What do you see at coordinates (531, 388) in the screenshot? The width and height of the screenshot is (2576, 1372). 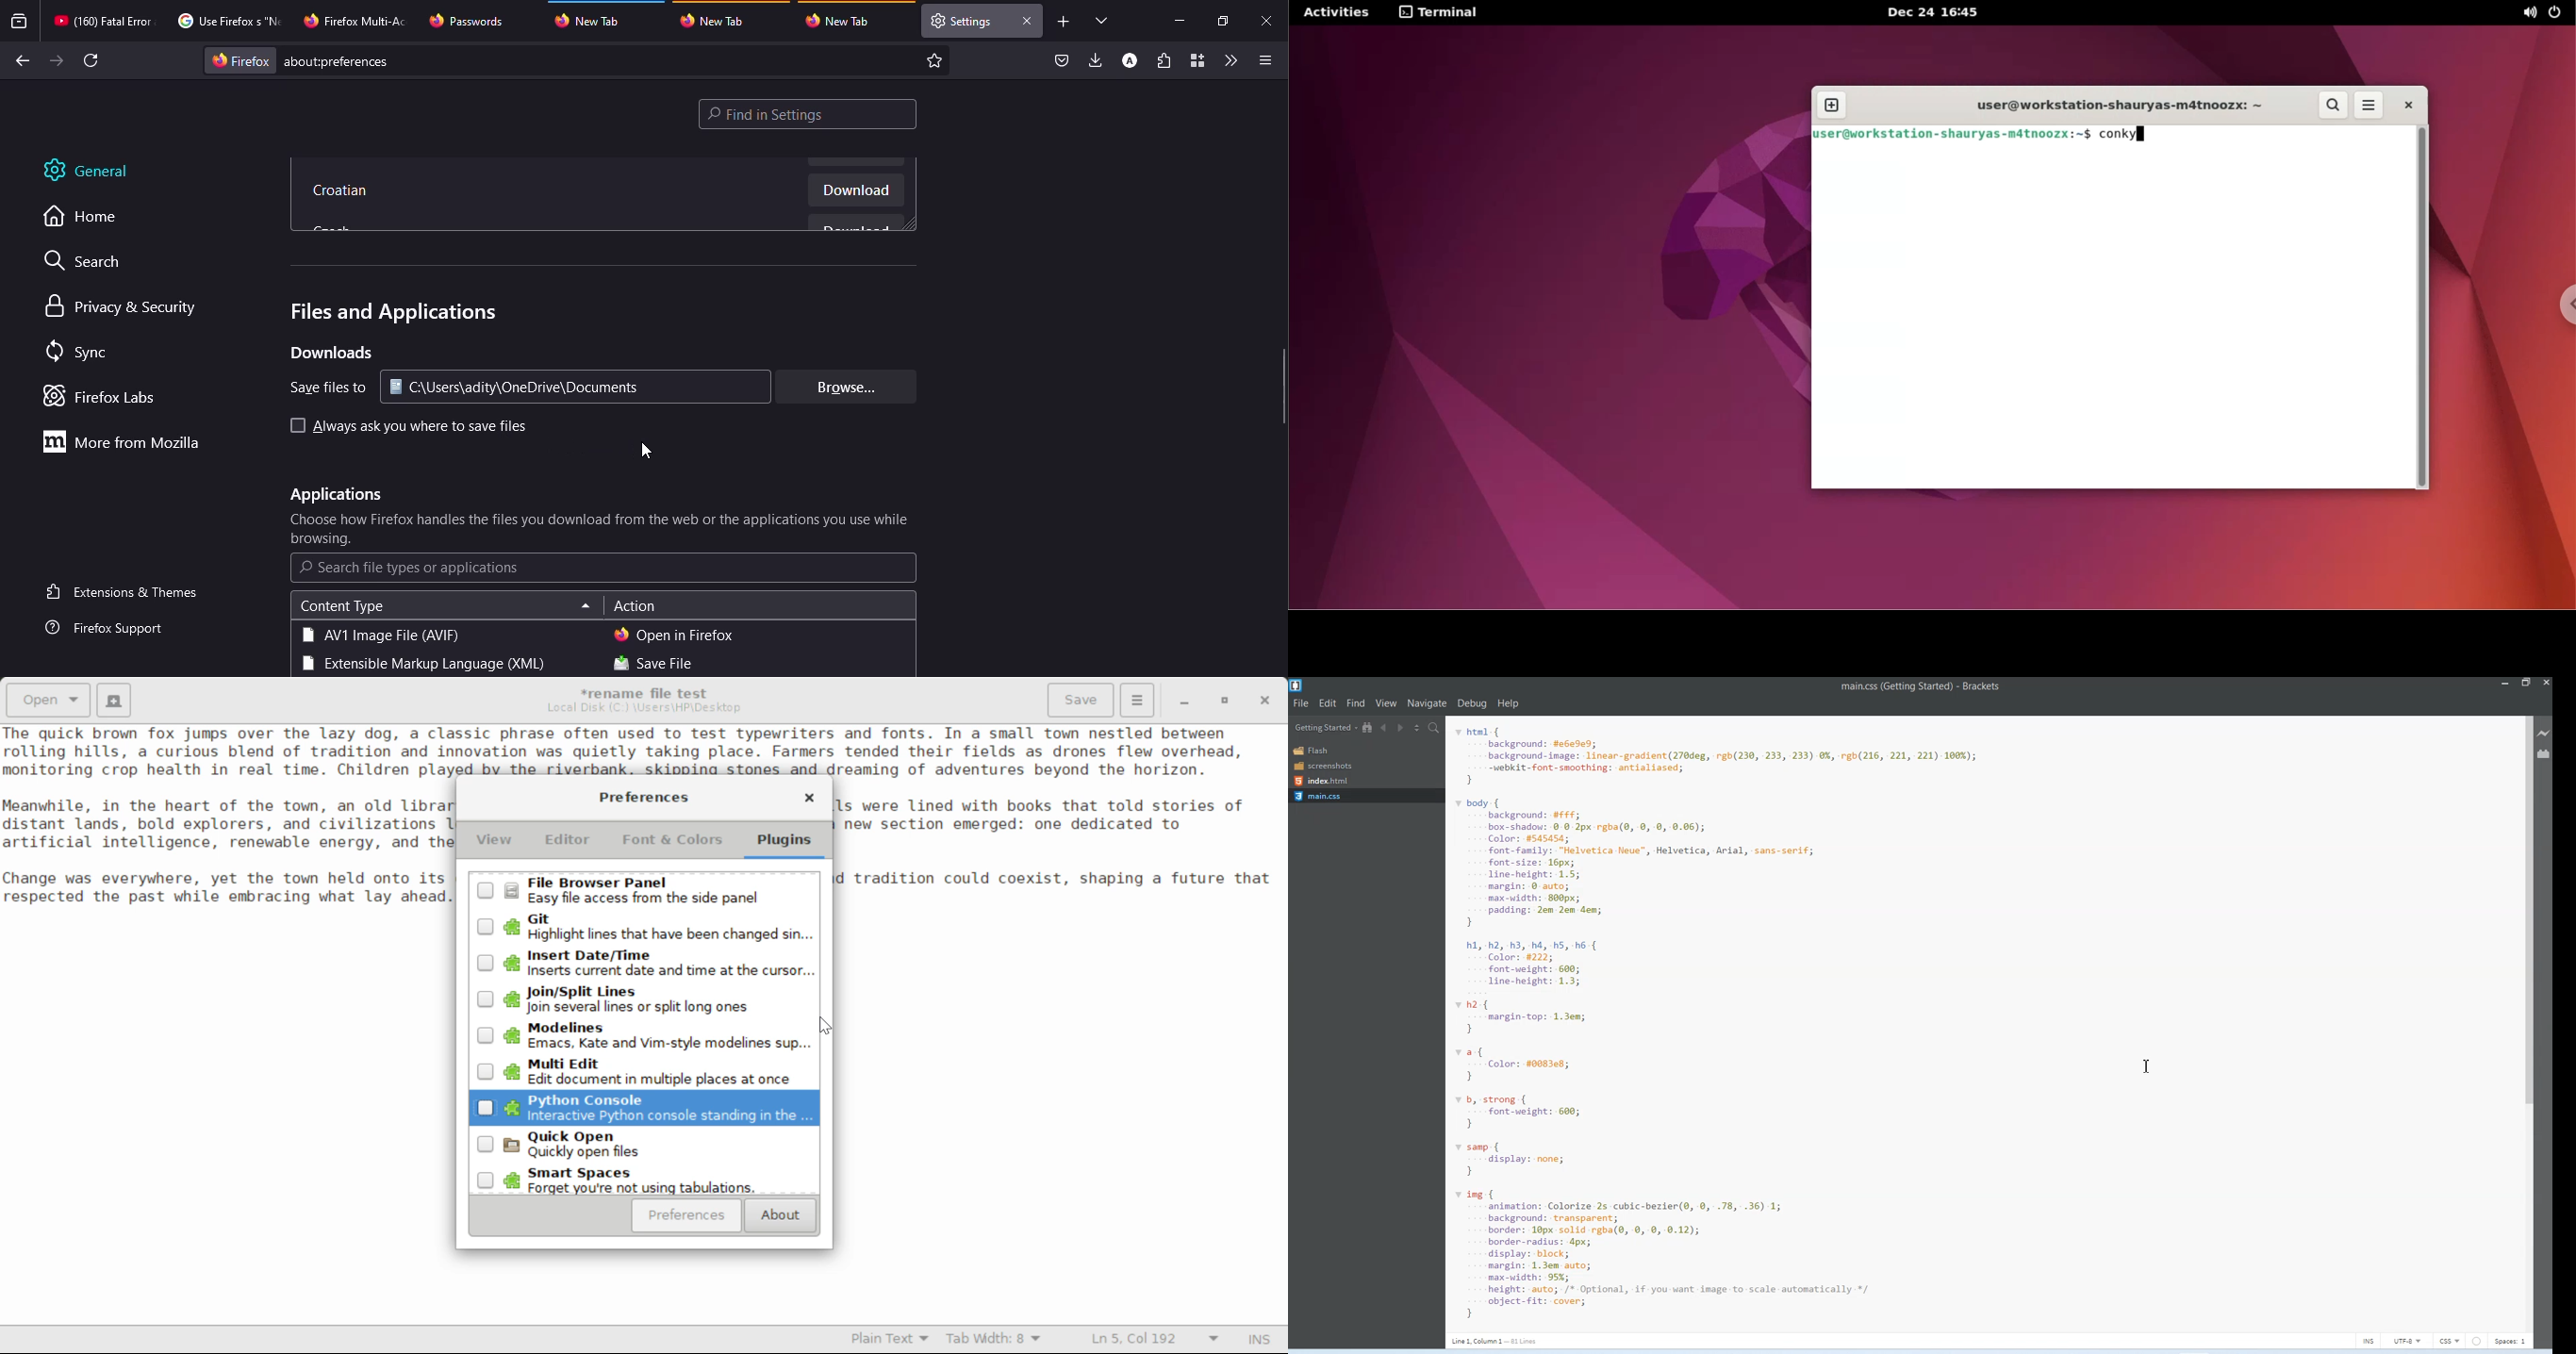 I see `download folder changed` at bounding box center [531, 388].